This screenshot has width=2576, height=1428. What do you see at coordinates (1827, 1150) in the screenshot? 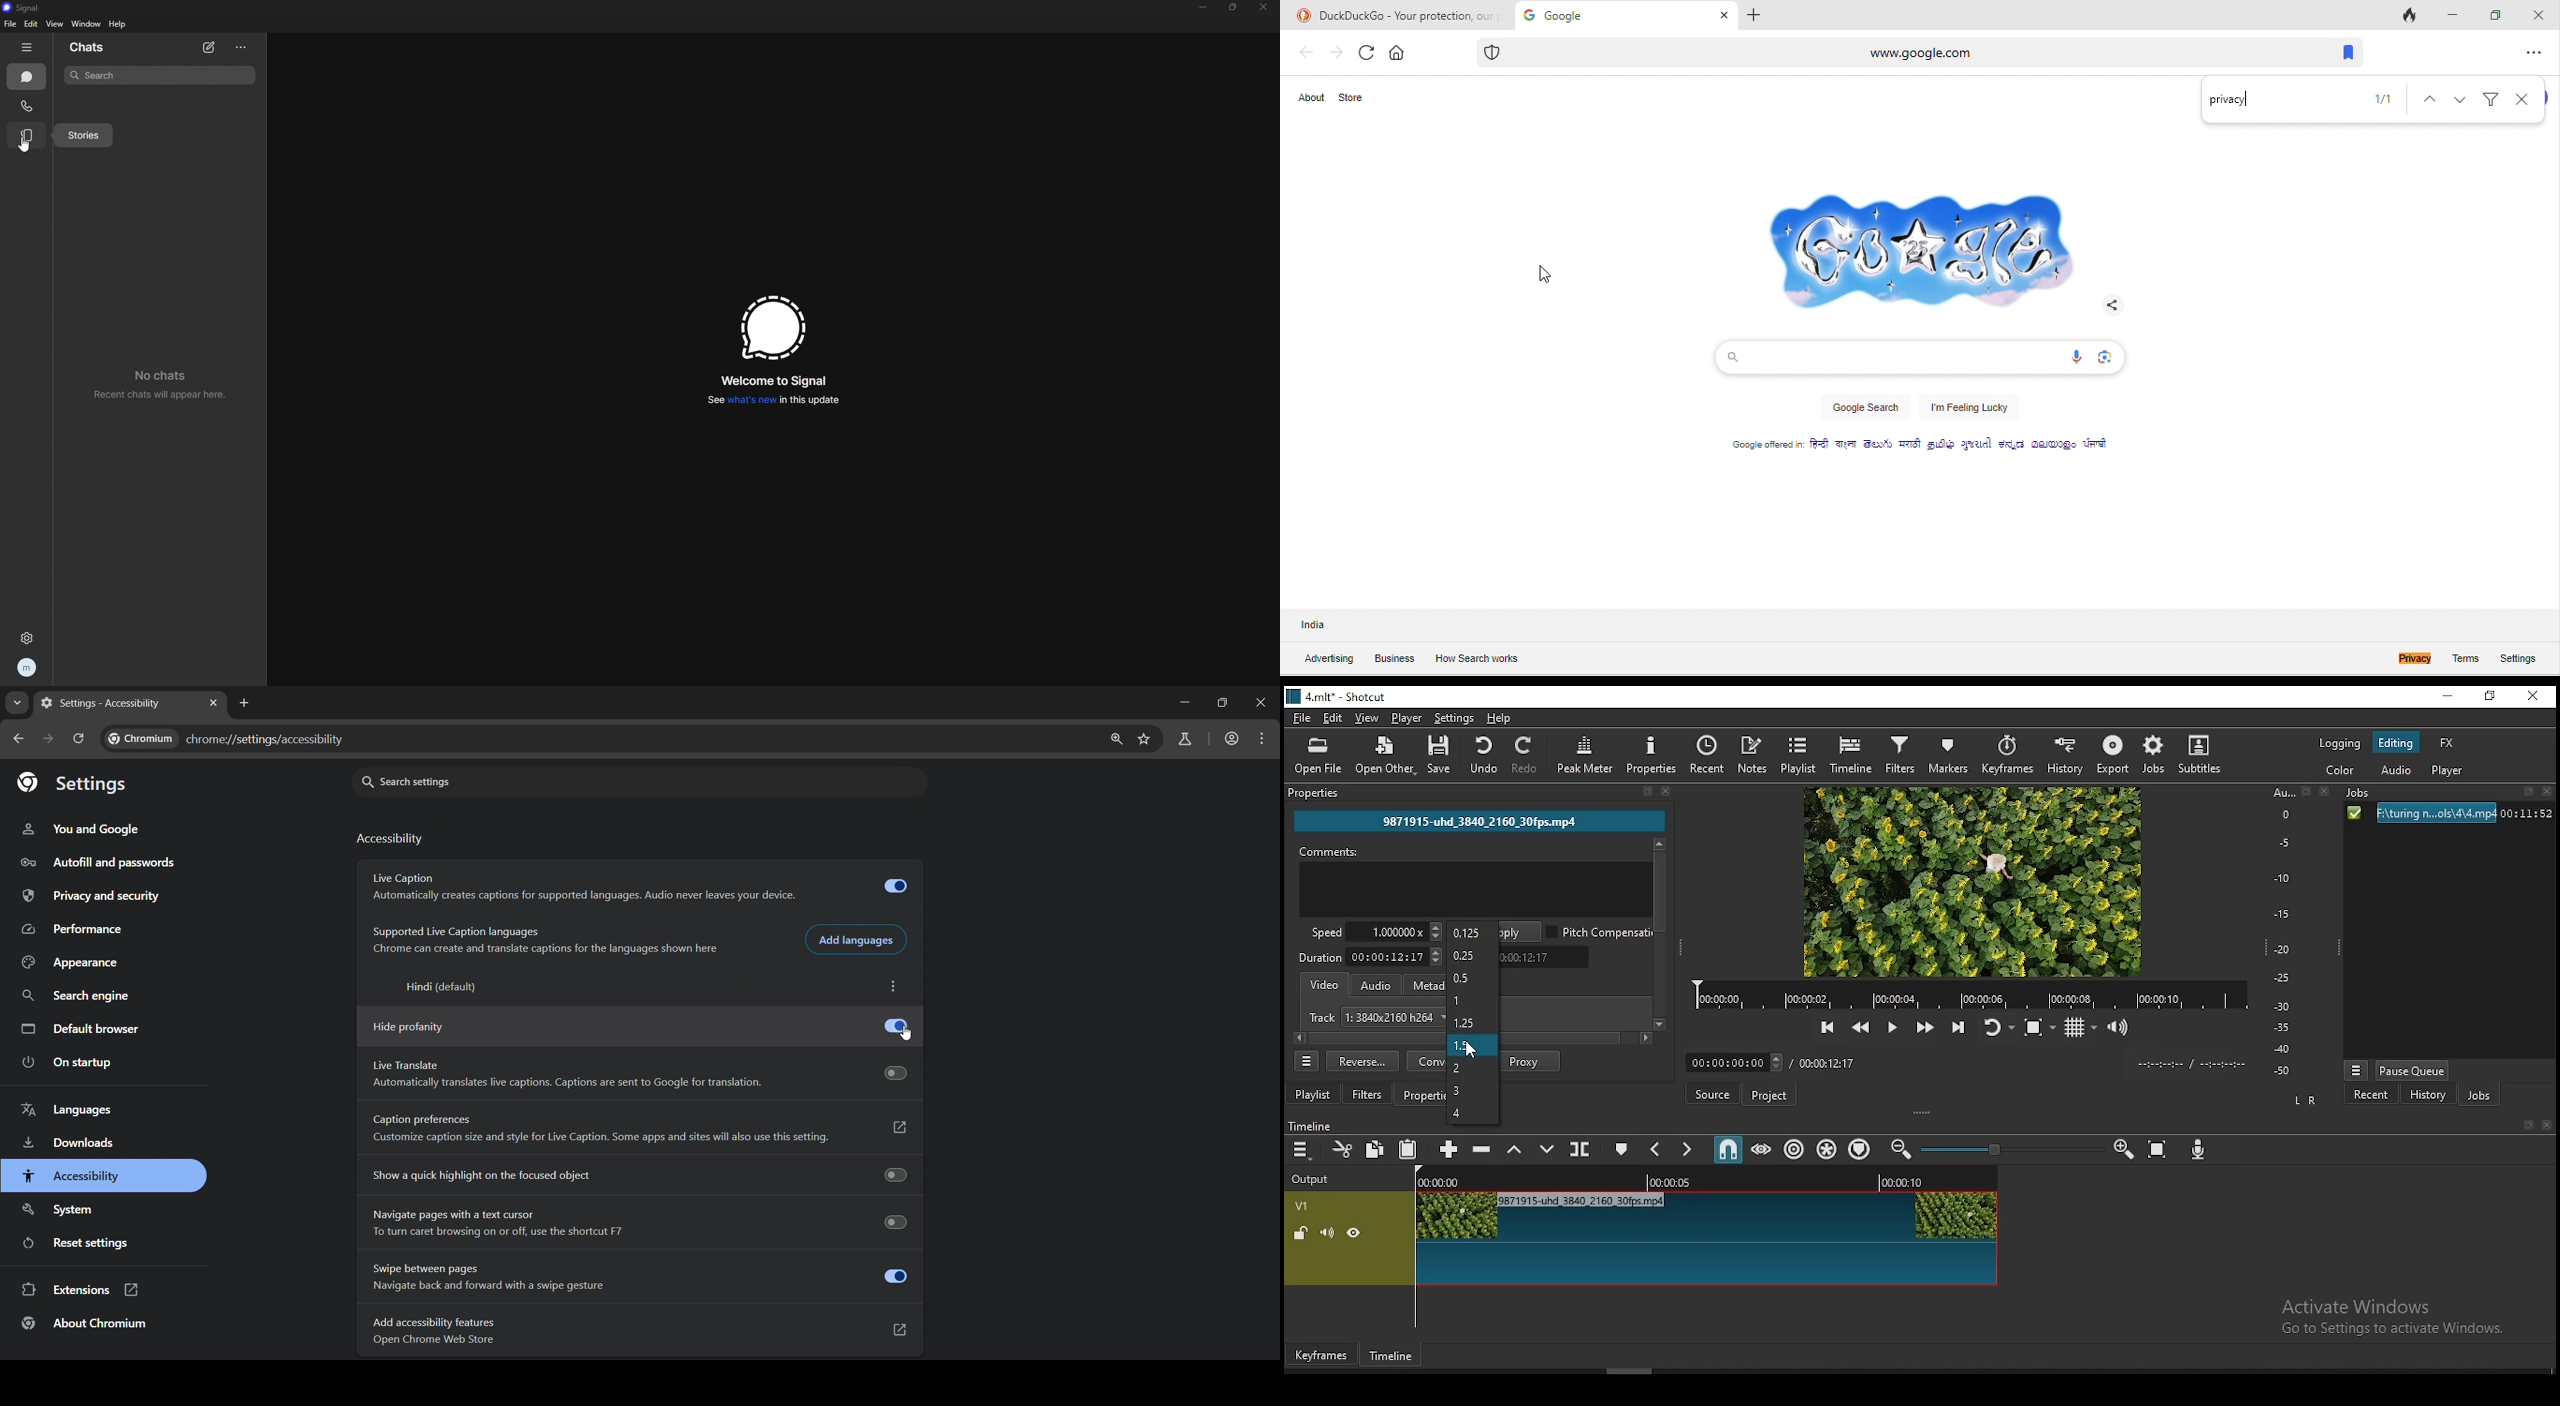
I see `ripple all tracks` at bounding box center [1827, 1150].